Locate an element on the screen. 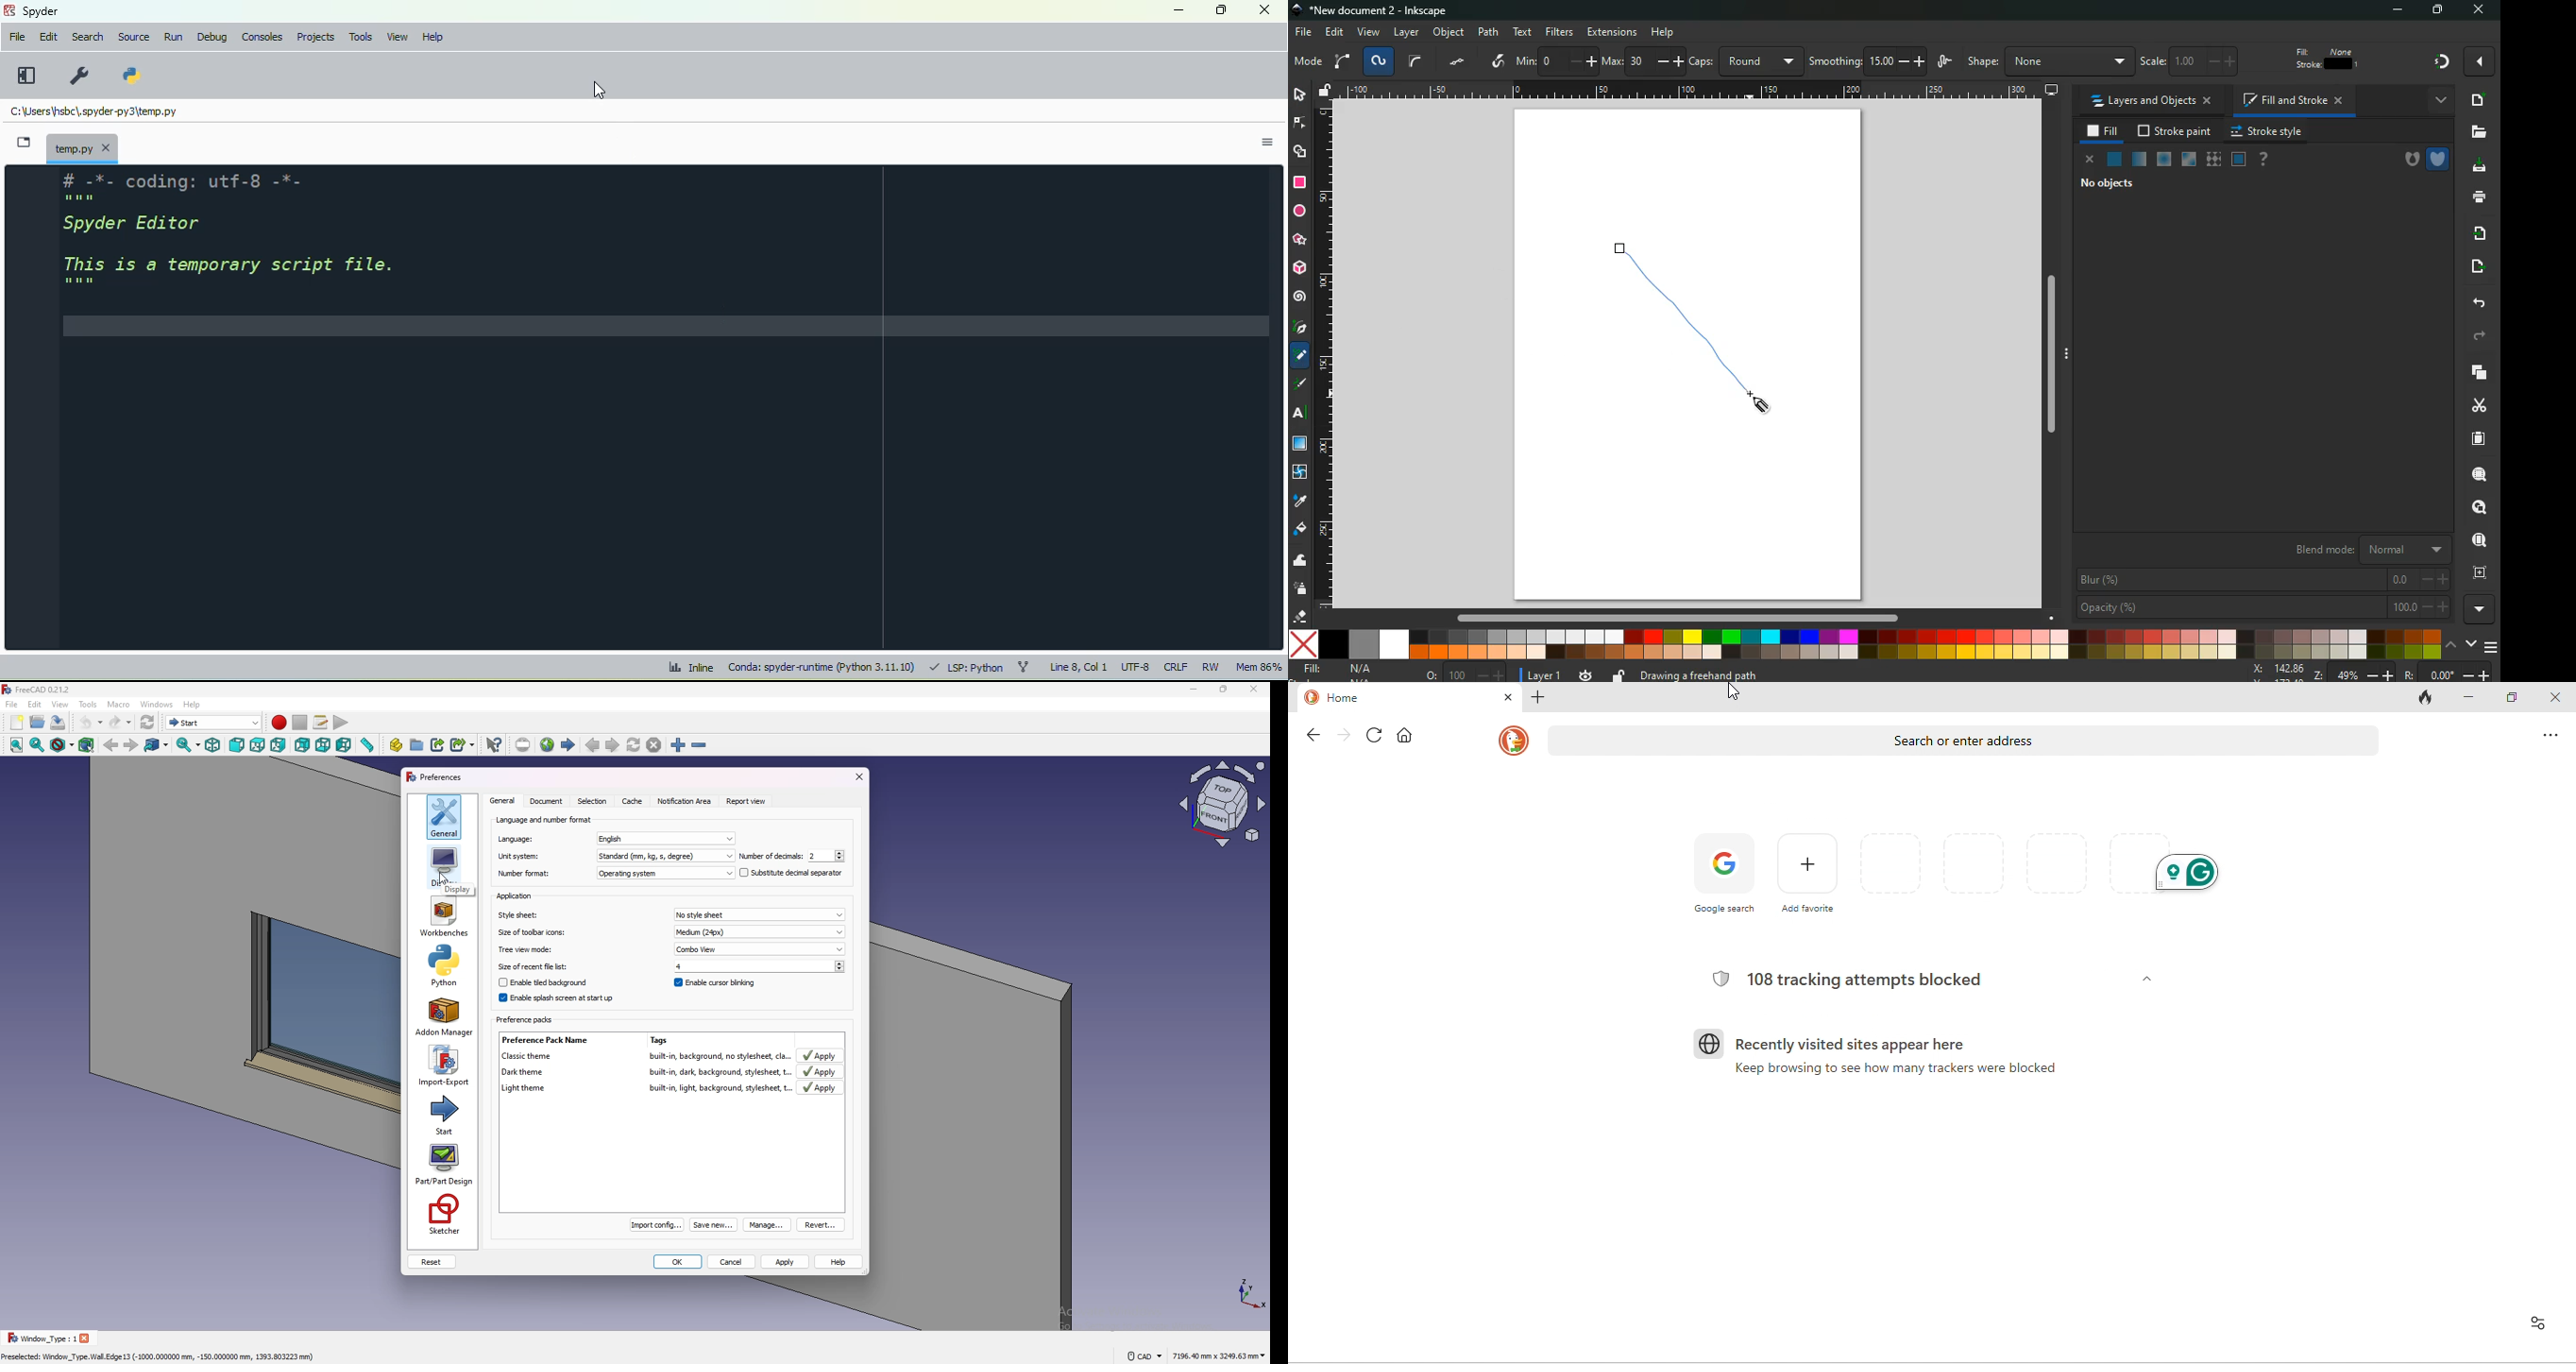 The width and height of the screenshot is (2576, 1372). logo is located at coordinates (9, 9).